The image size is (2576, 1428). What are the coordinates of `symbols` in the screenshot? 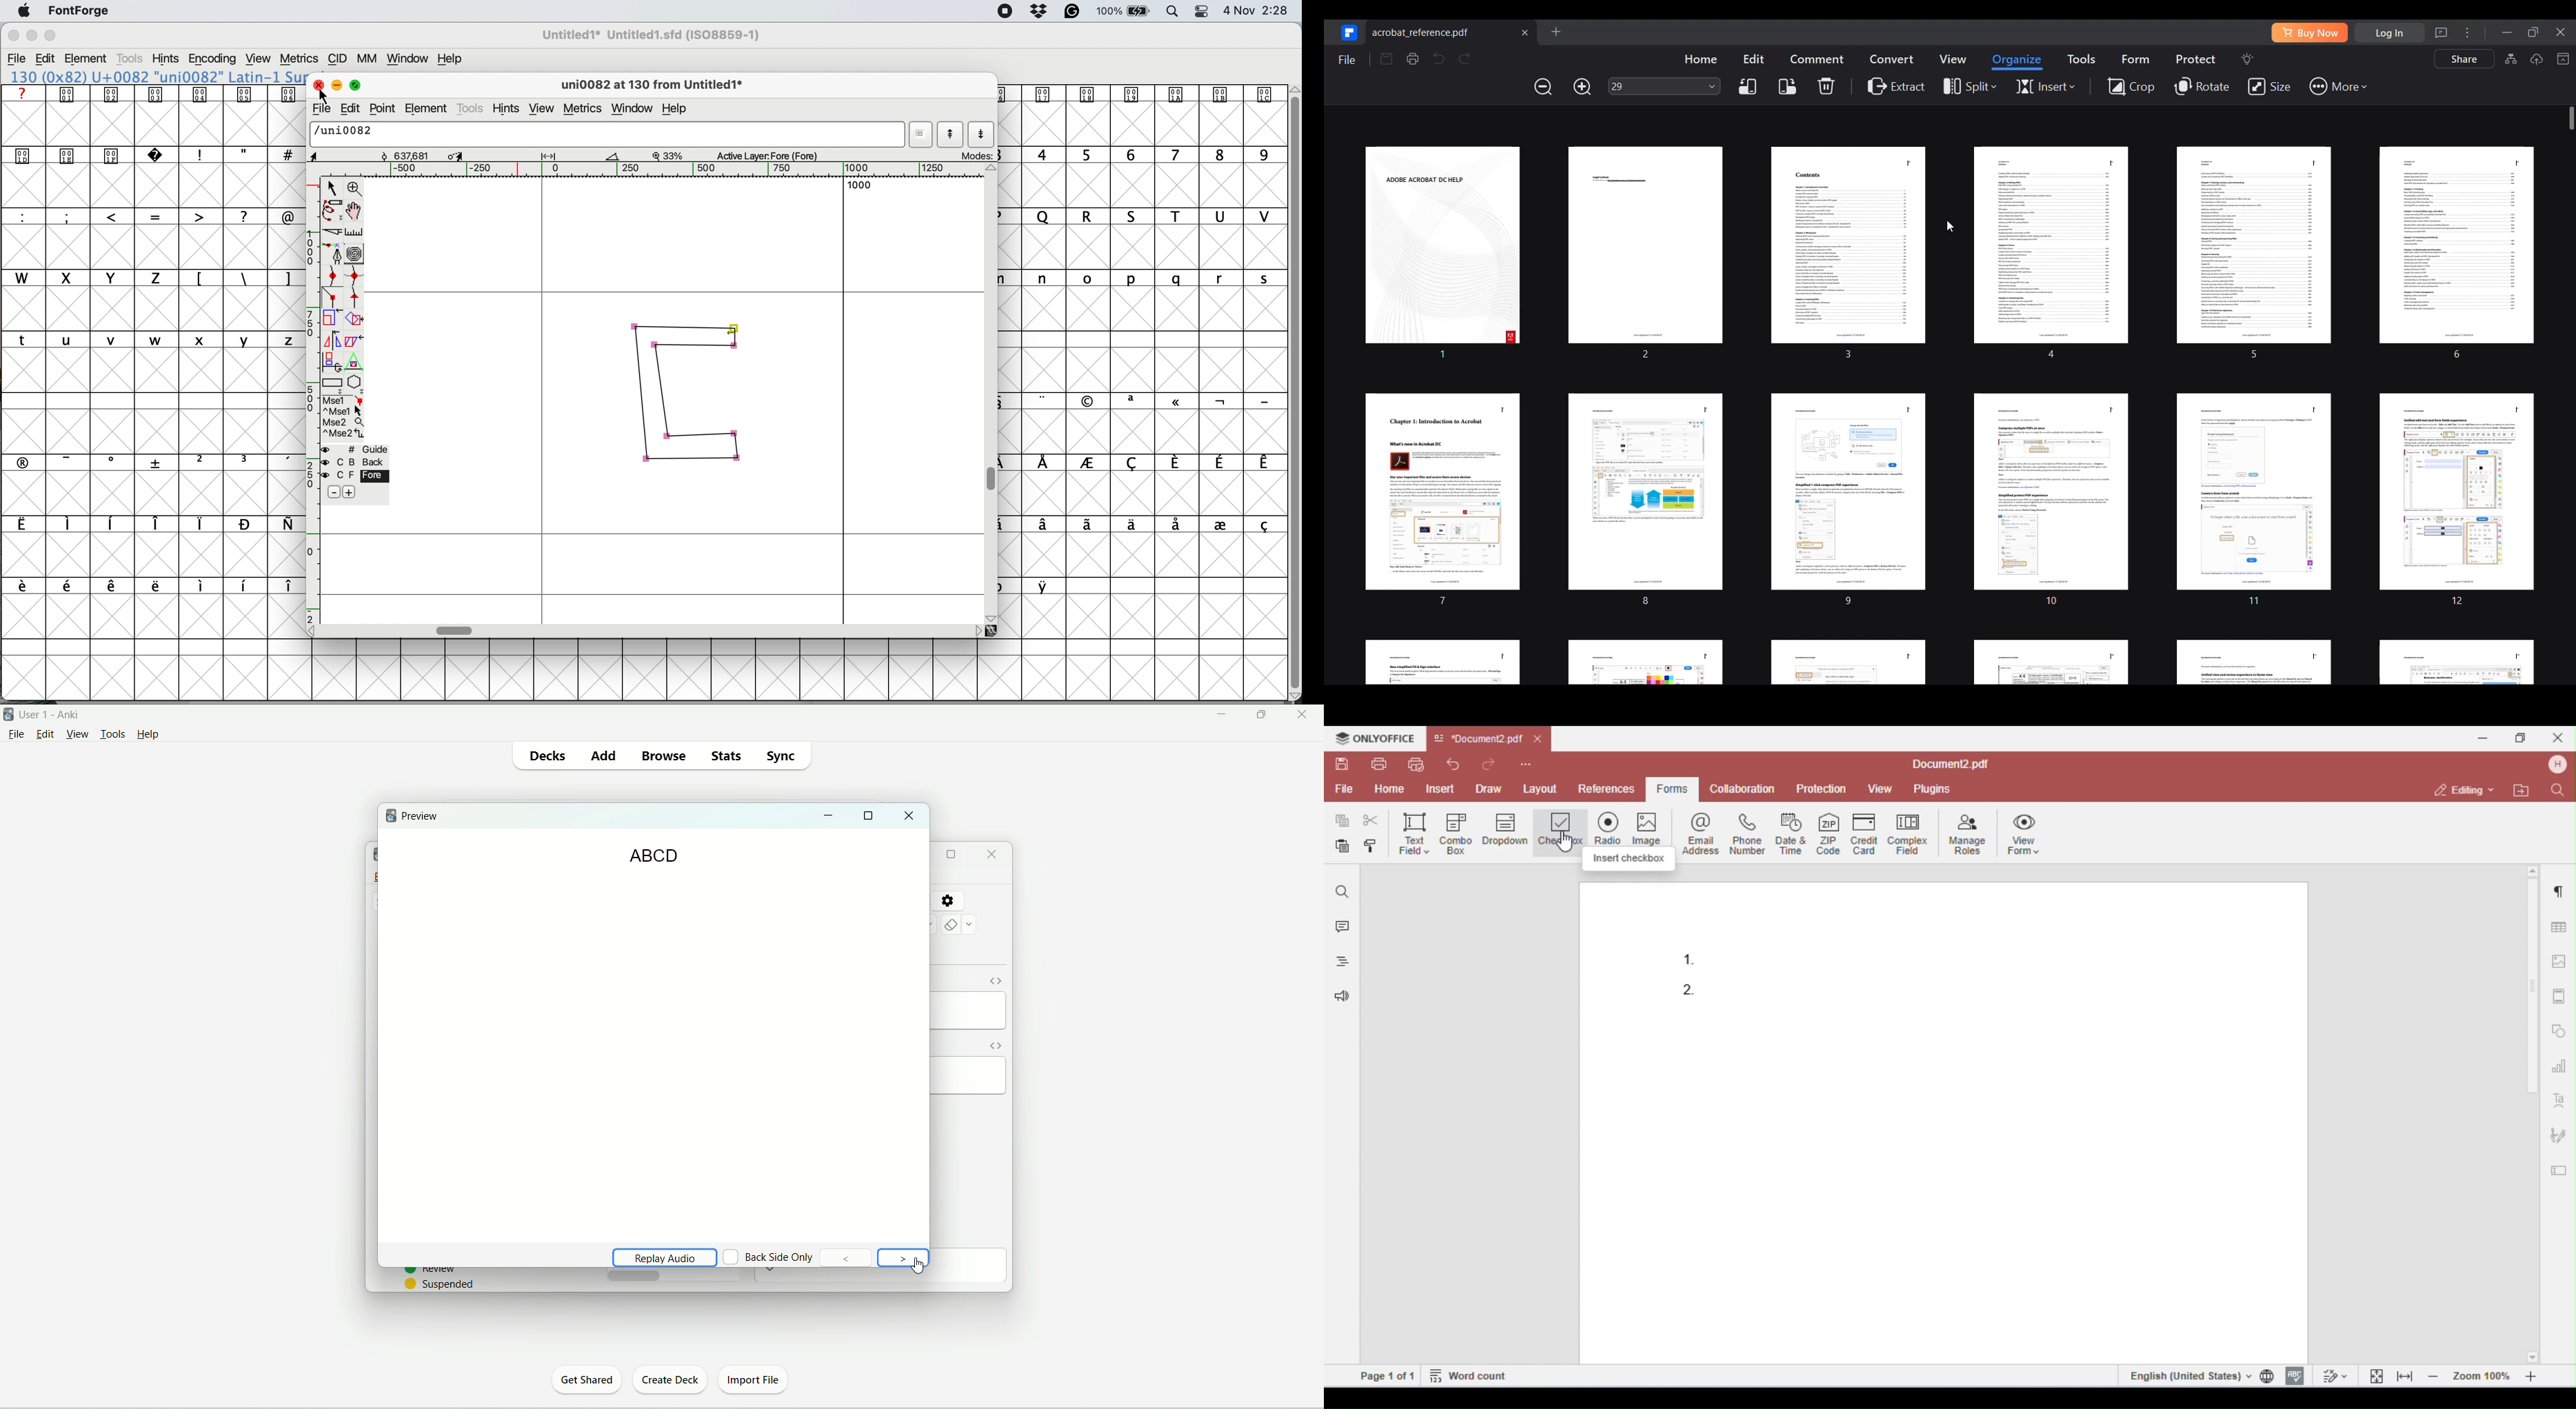 It's located at (1156, 401).